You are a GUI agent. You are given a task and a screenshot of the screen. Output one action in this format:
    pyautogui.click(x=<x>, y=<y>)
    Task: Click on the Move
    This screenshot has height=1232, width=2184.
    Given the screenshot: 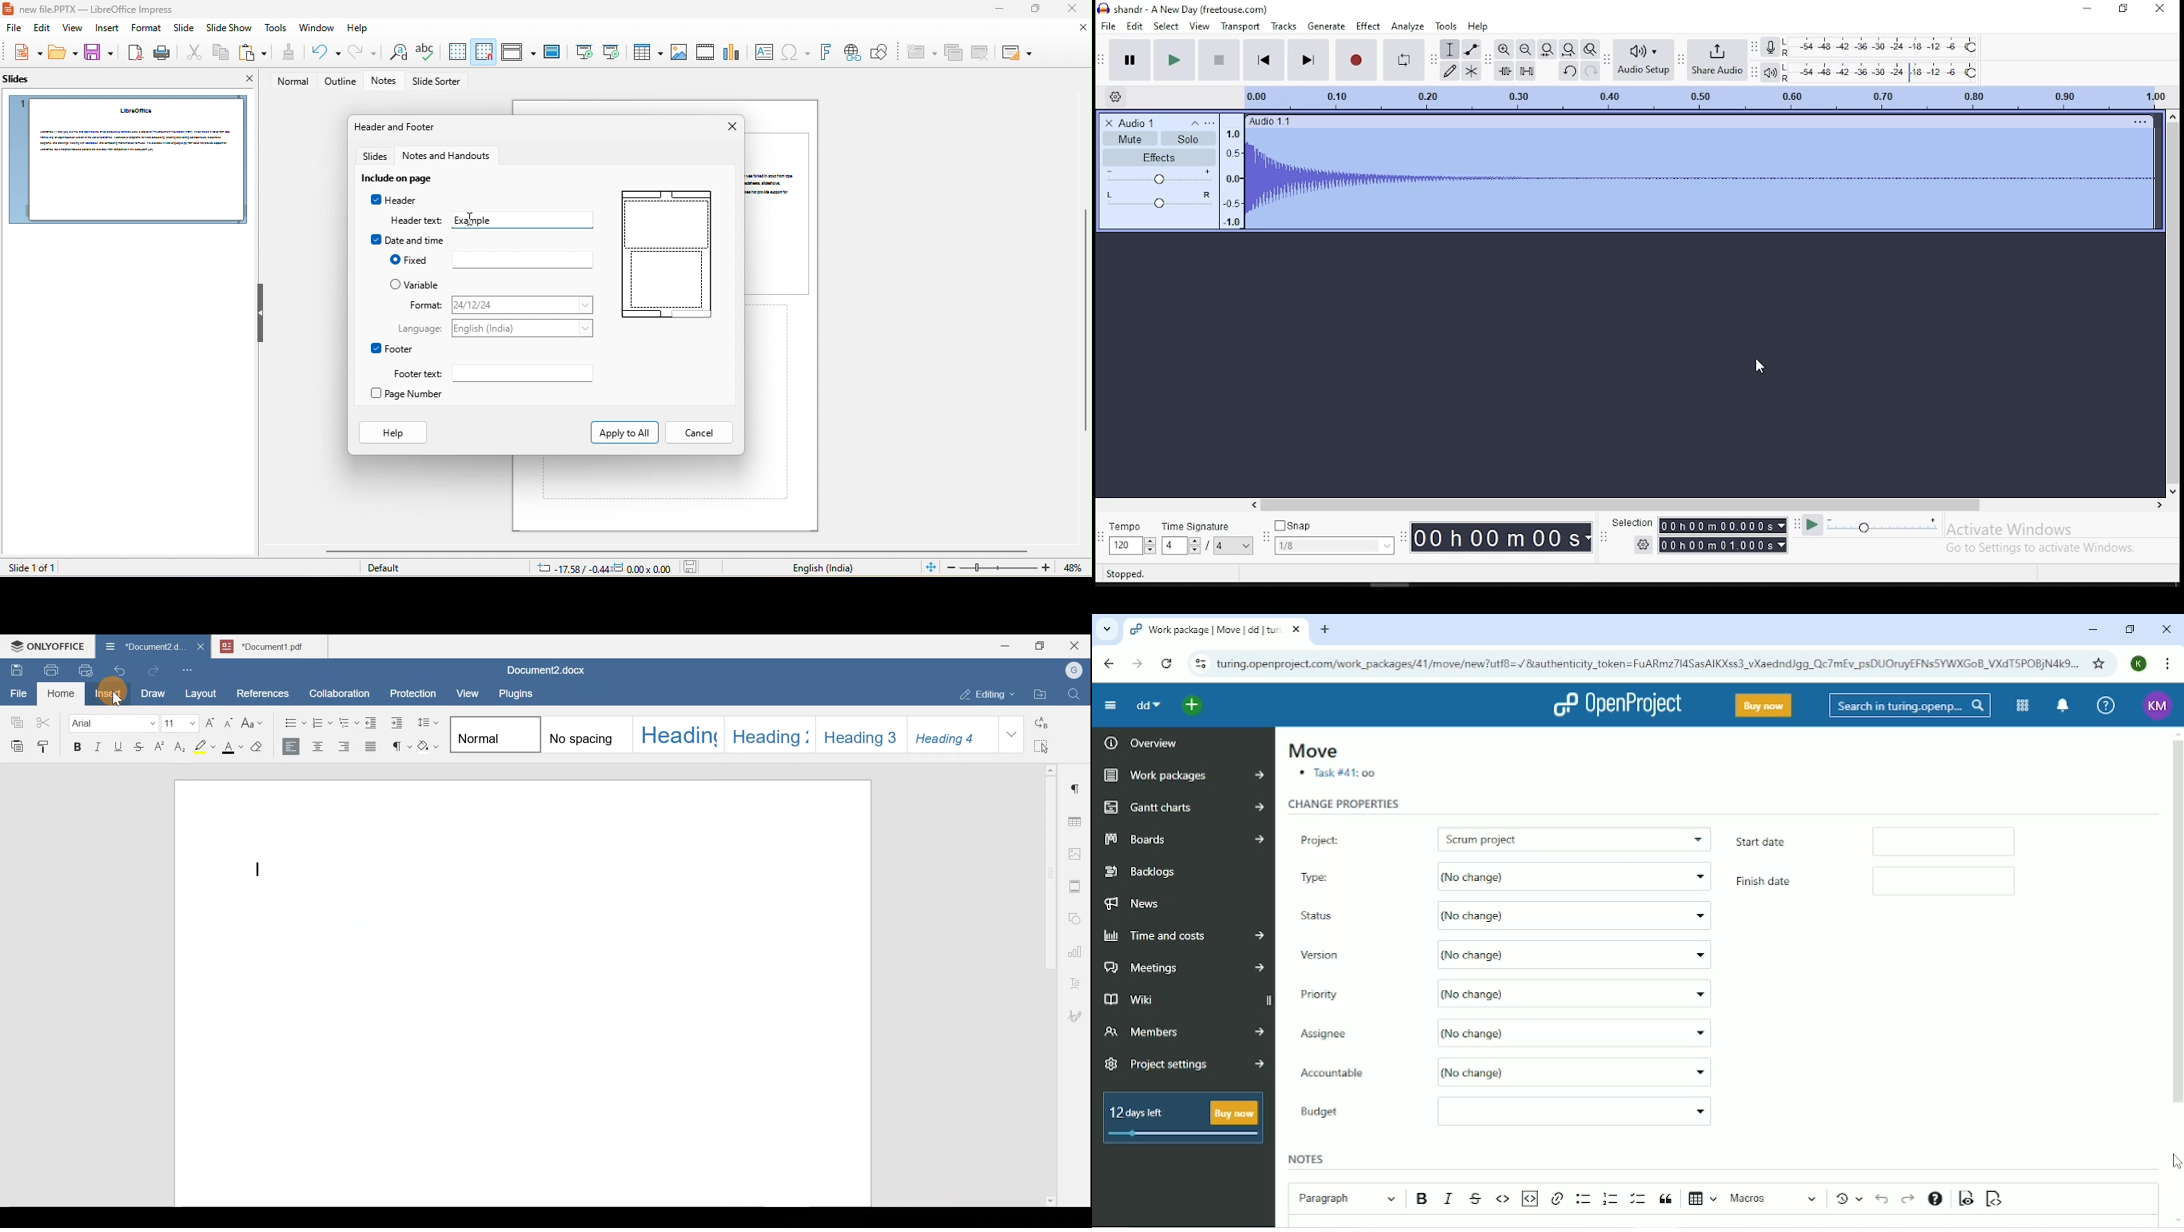 What is the action you would take?
    pyautogui.click(x=1312, y=751)
    